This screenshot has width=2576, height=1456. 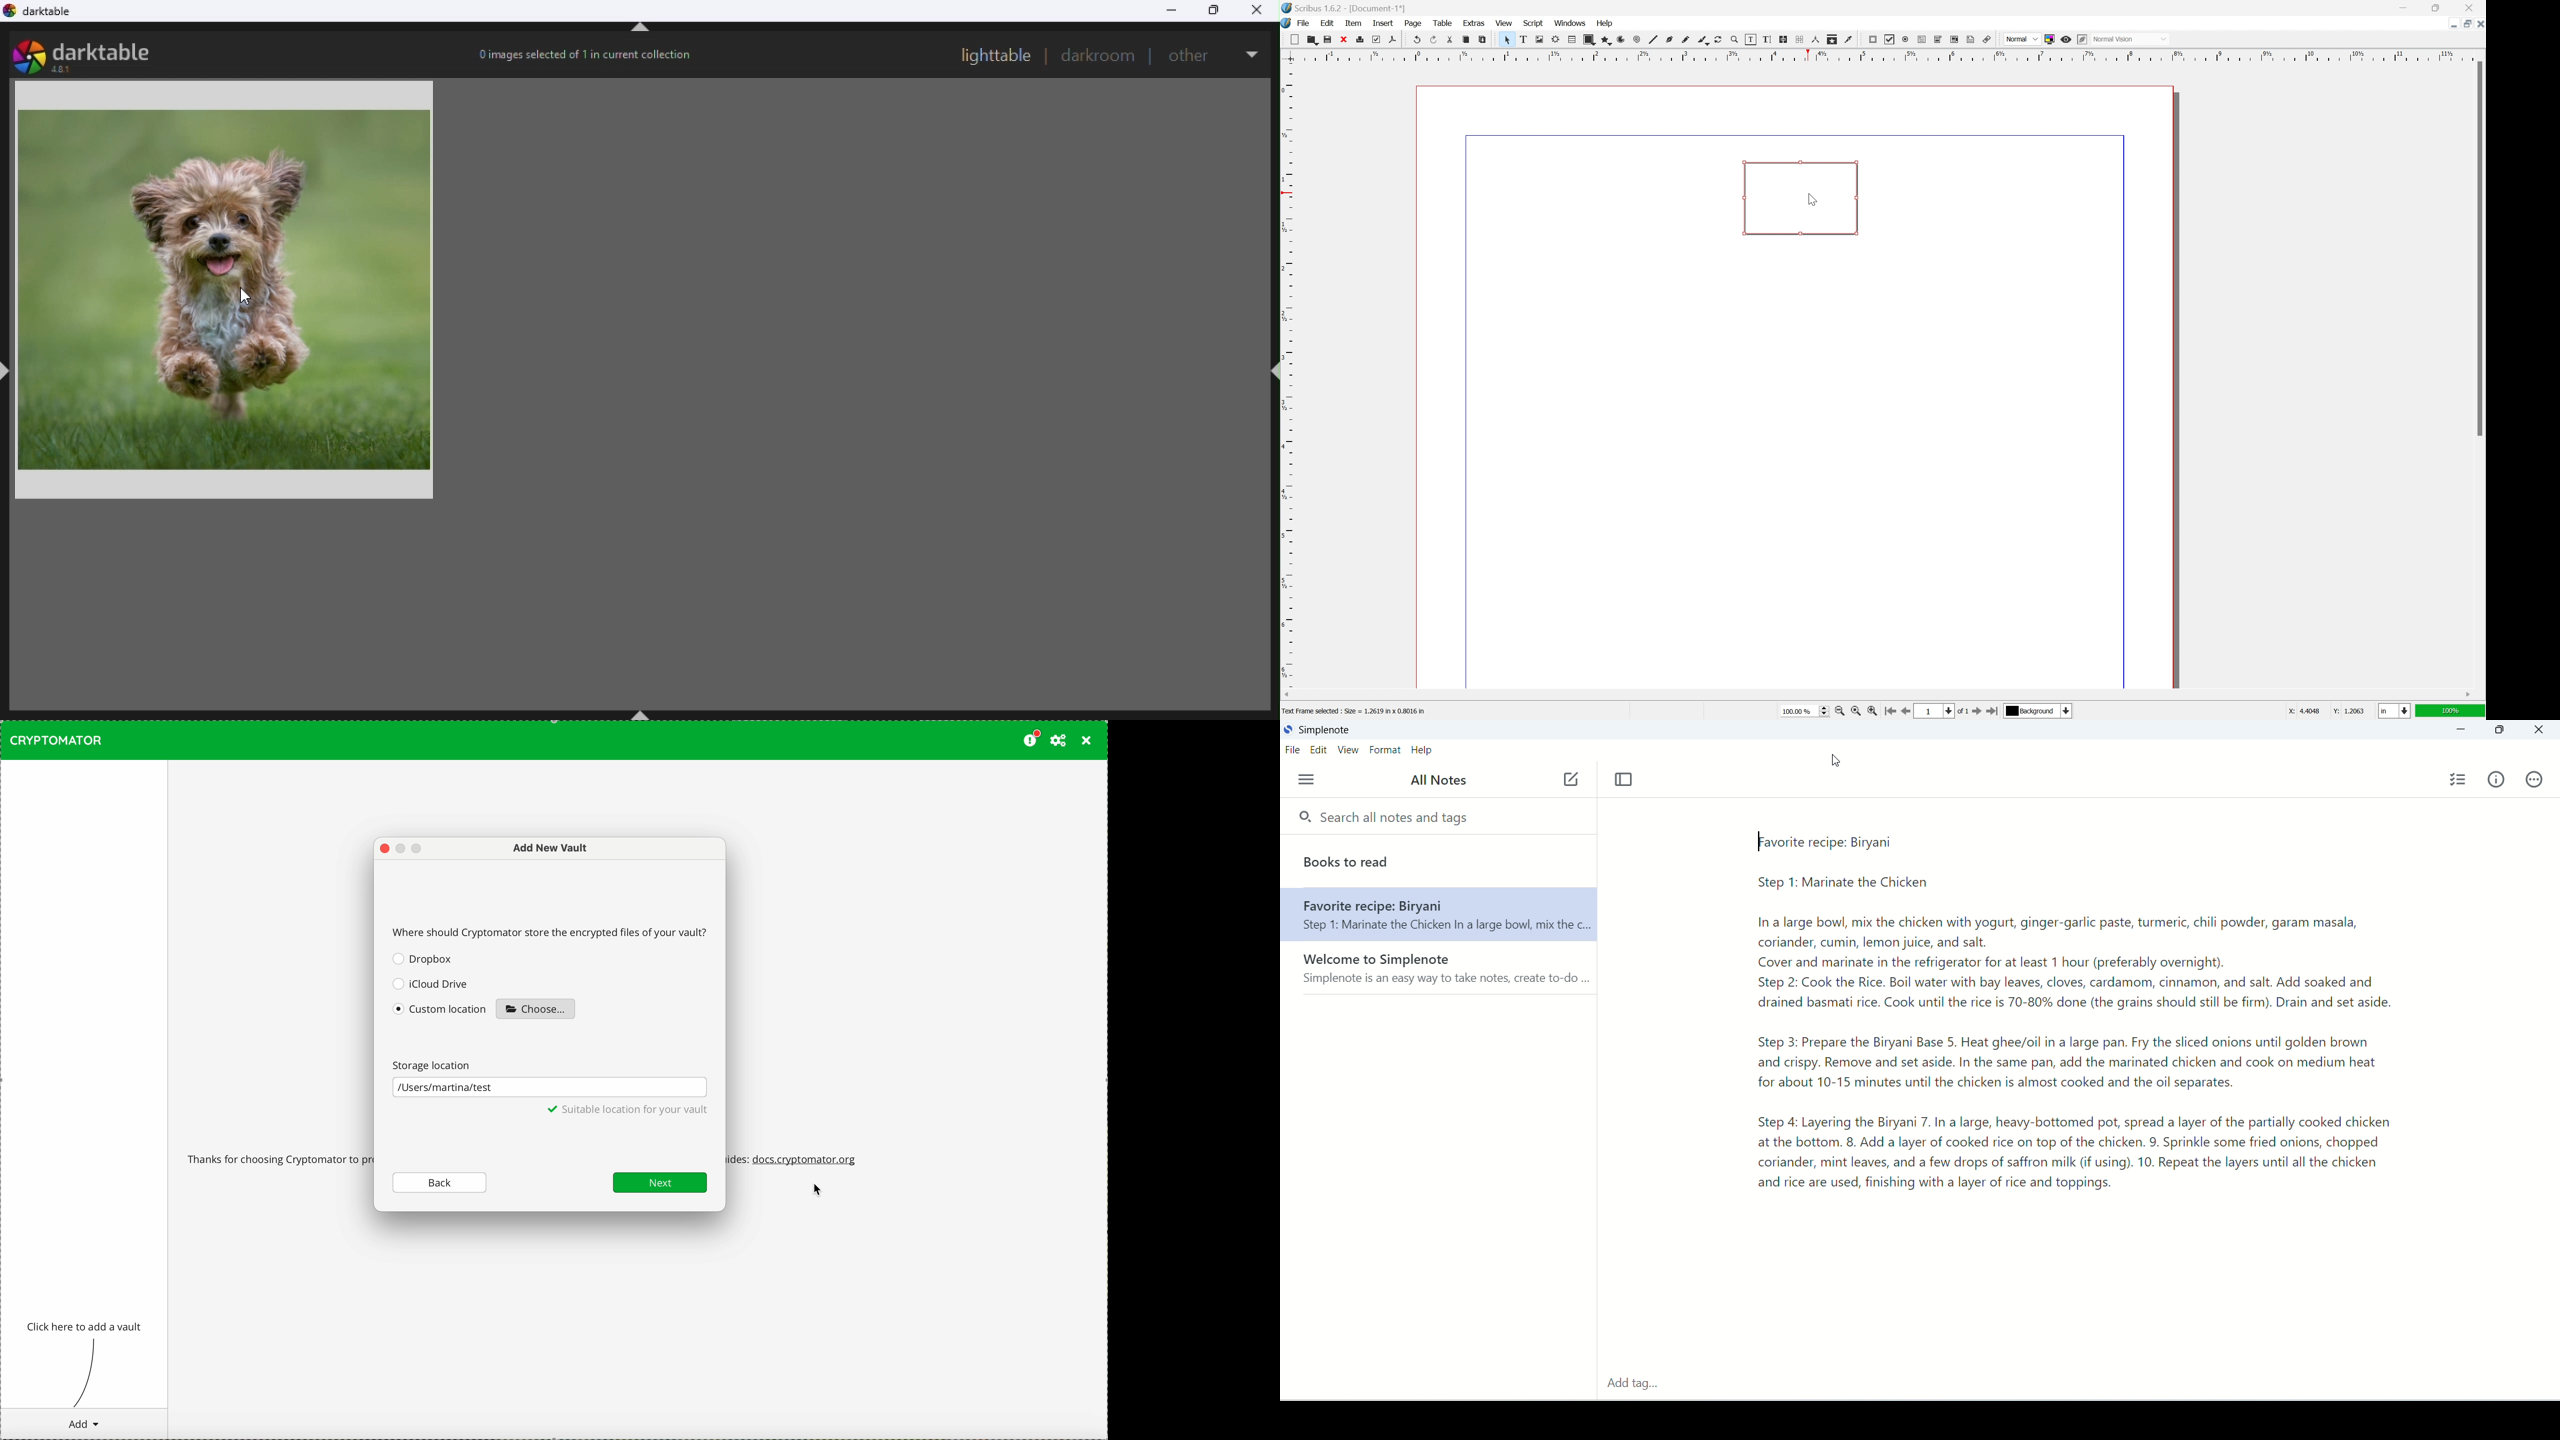 I want to click on Light table, so click(x=996, y=55).